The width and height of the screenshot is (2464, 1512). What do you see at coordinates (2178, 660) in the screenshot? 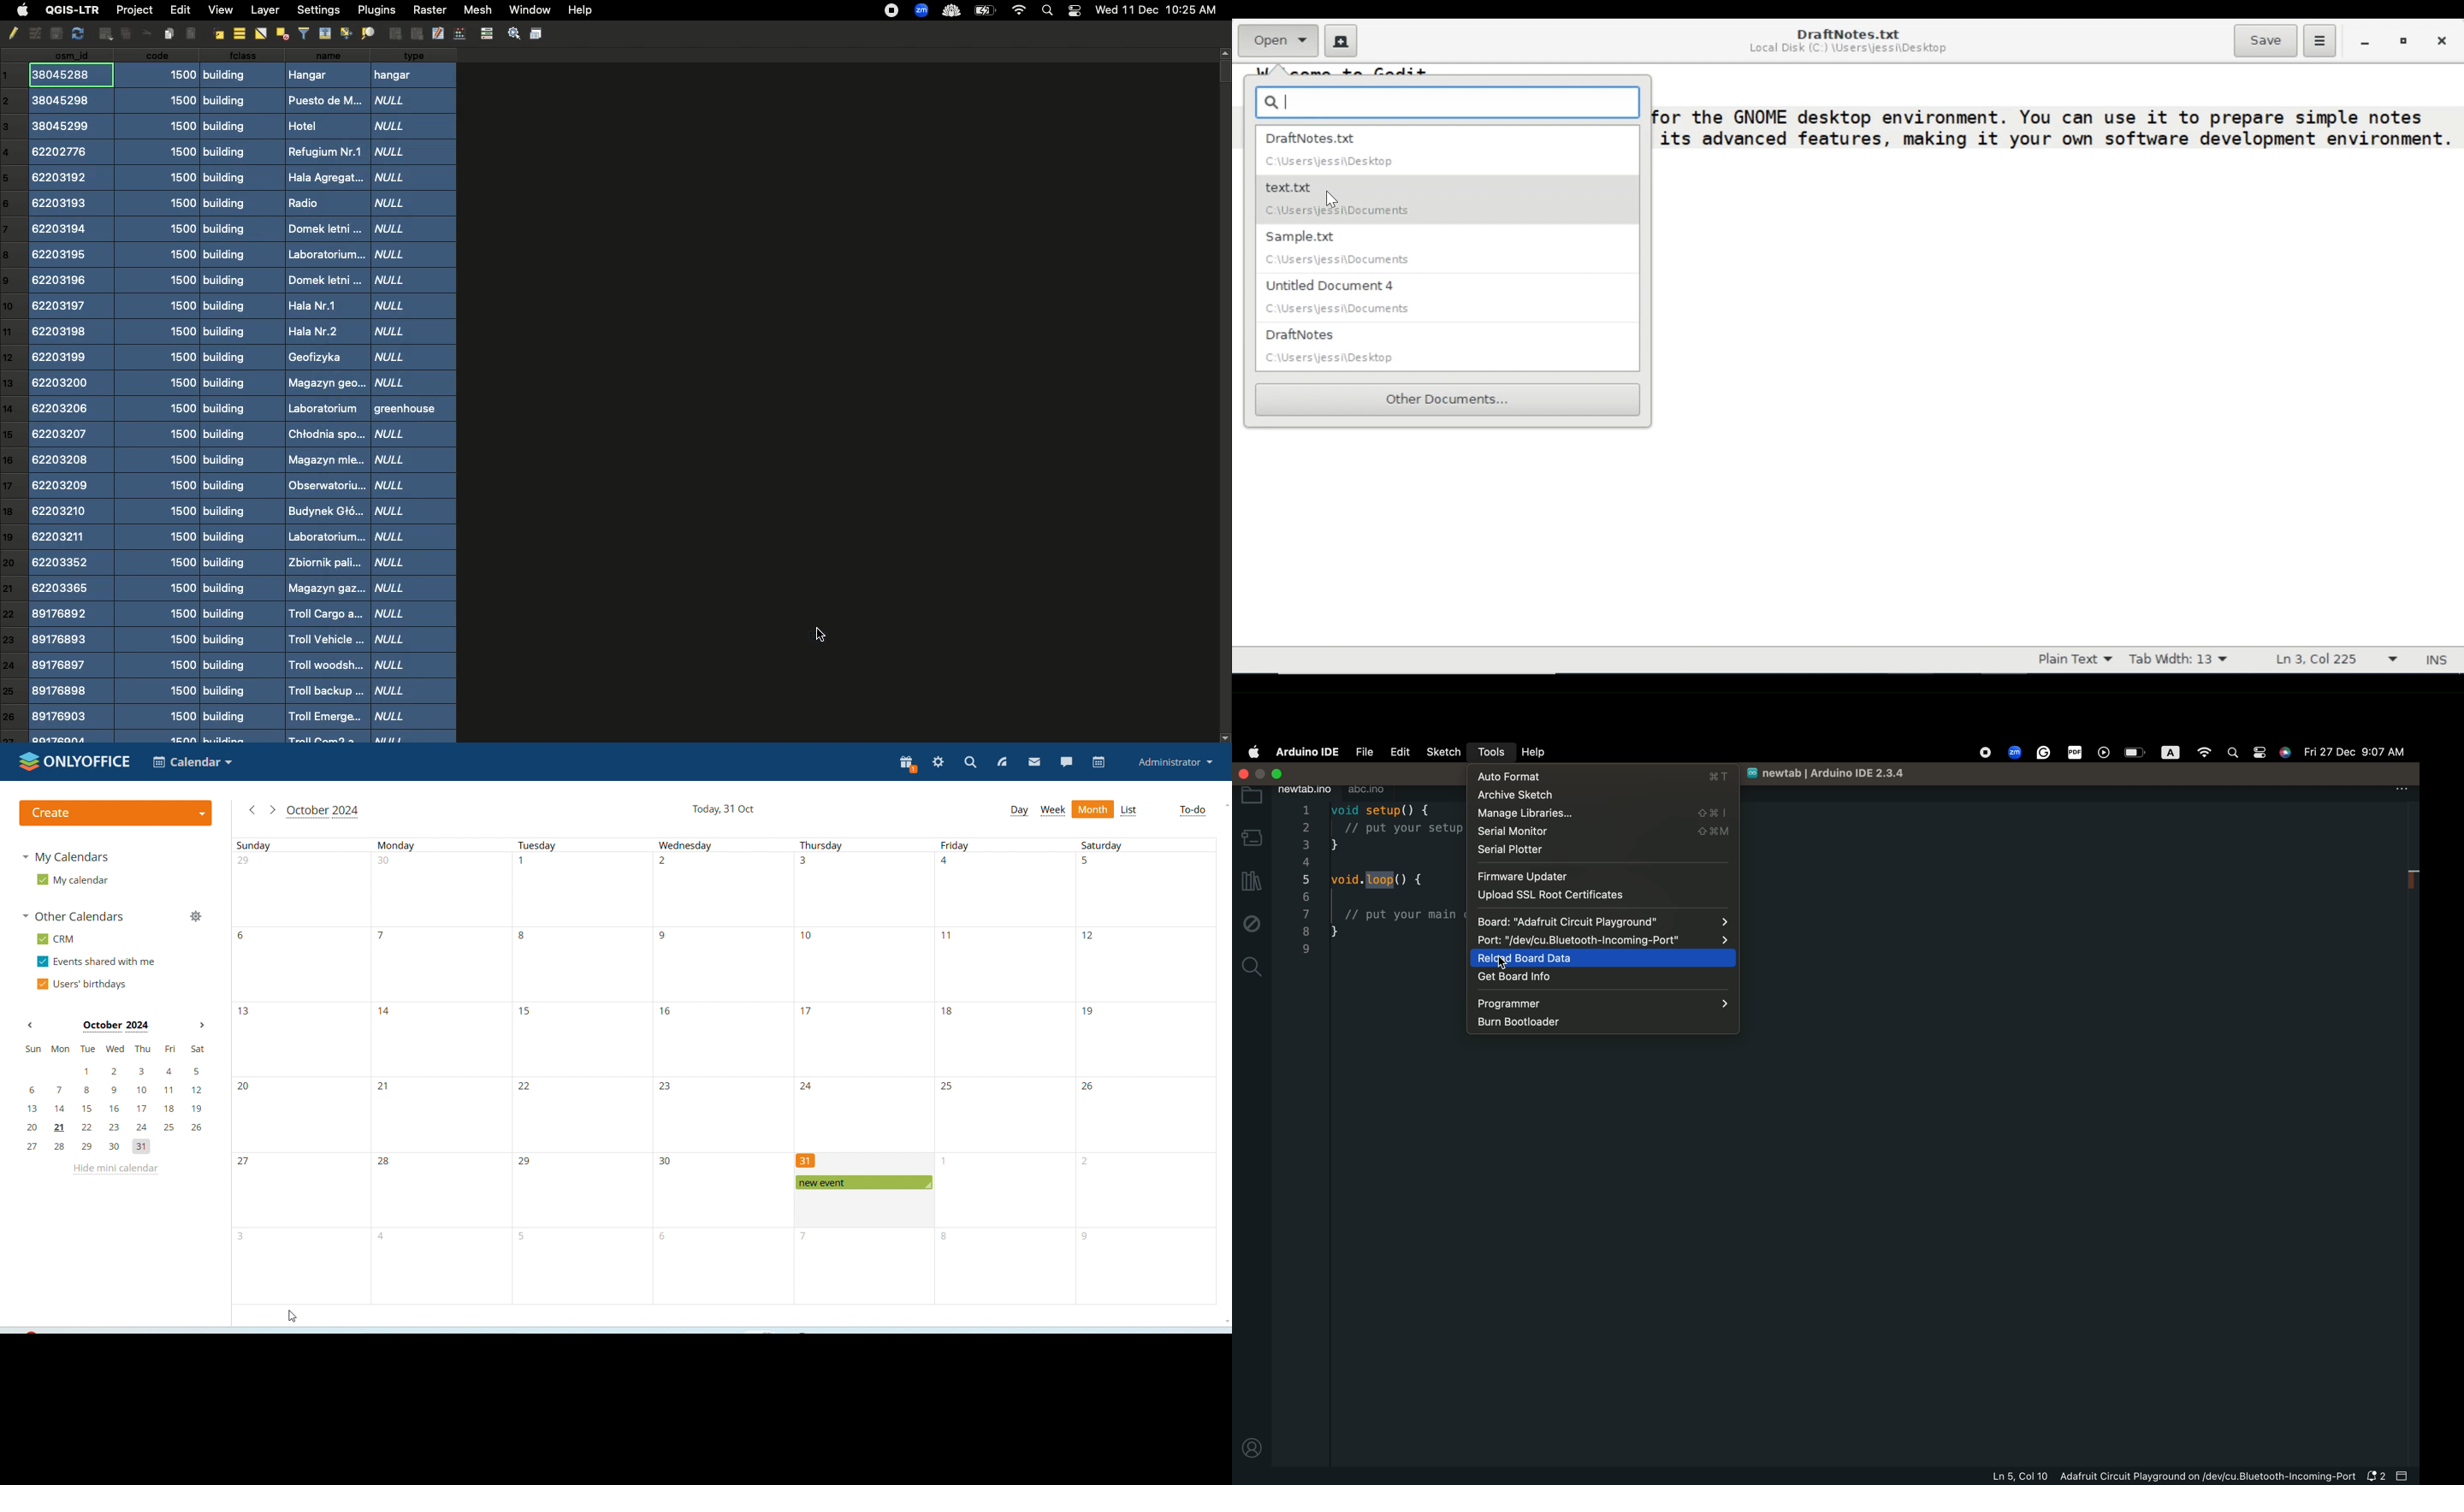
I see `Tab Width` at bounding box center [2178, 660].